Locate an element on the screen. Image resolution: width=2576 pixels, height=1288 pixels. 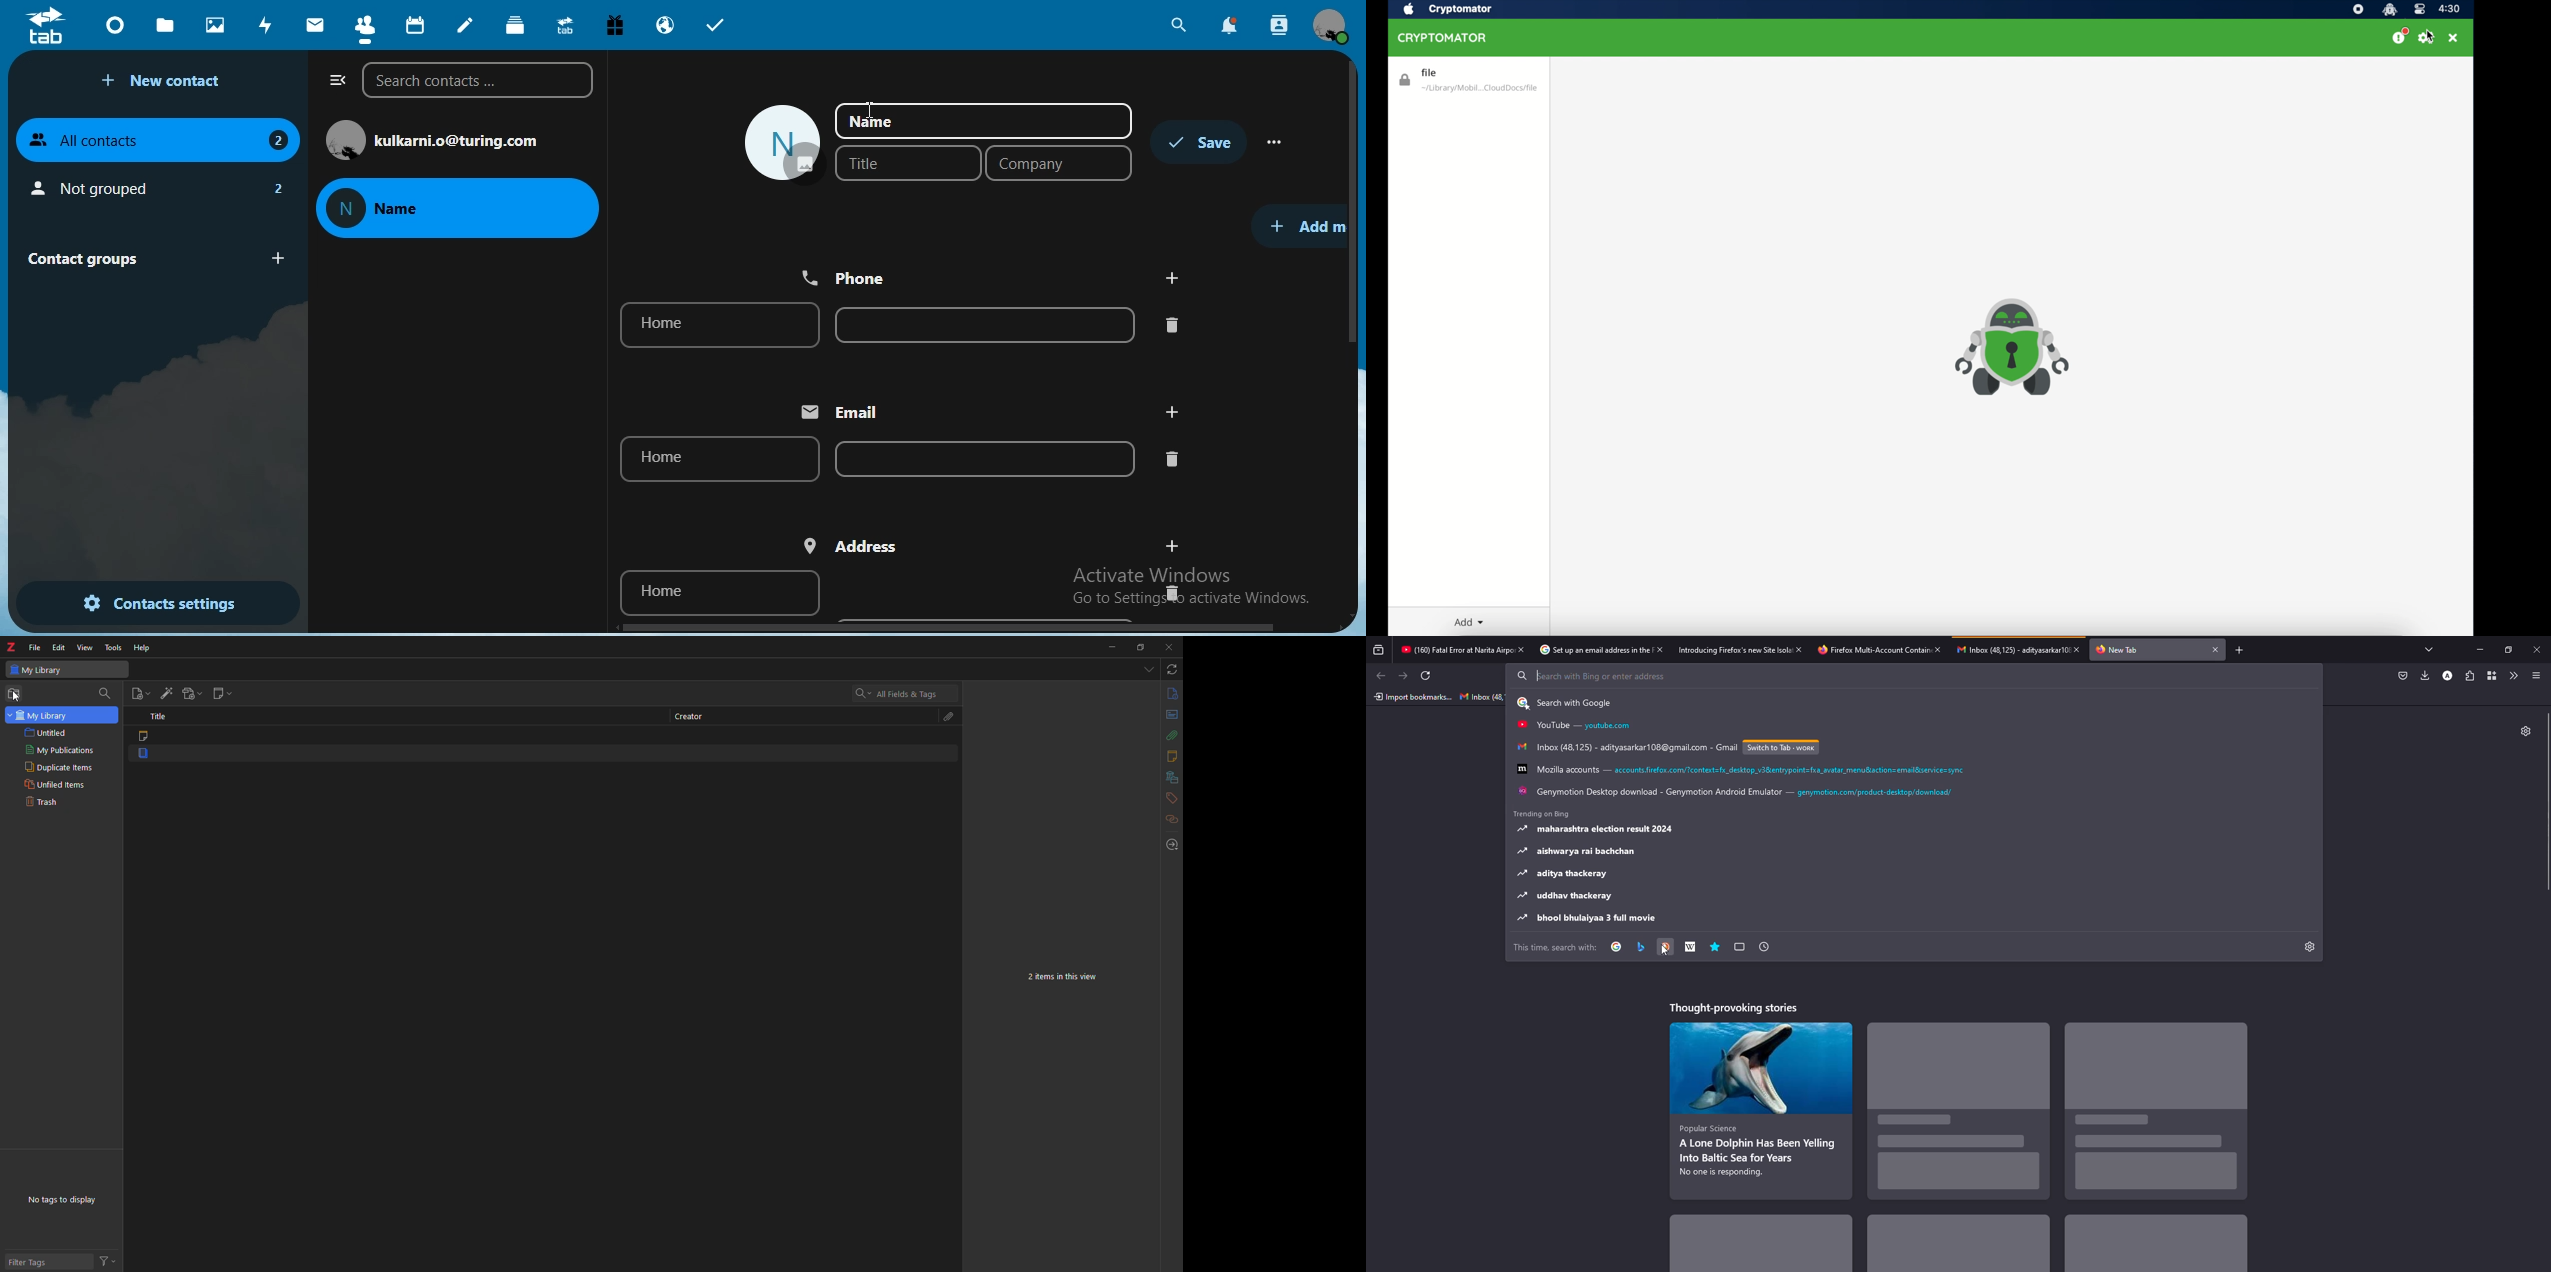
search options is located at coordinates (1741, 769).